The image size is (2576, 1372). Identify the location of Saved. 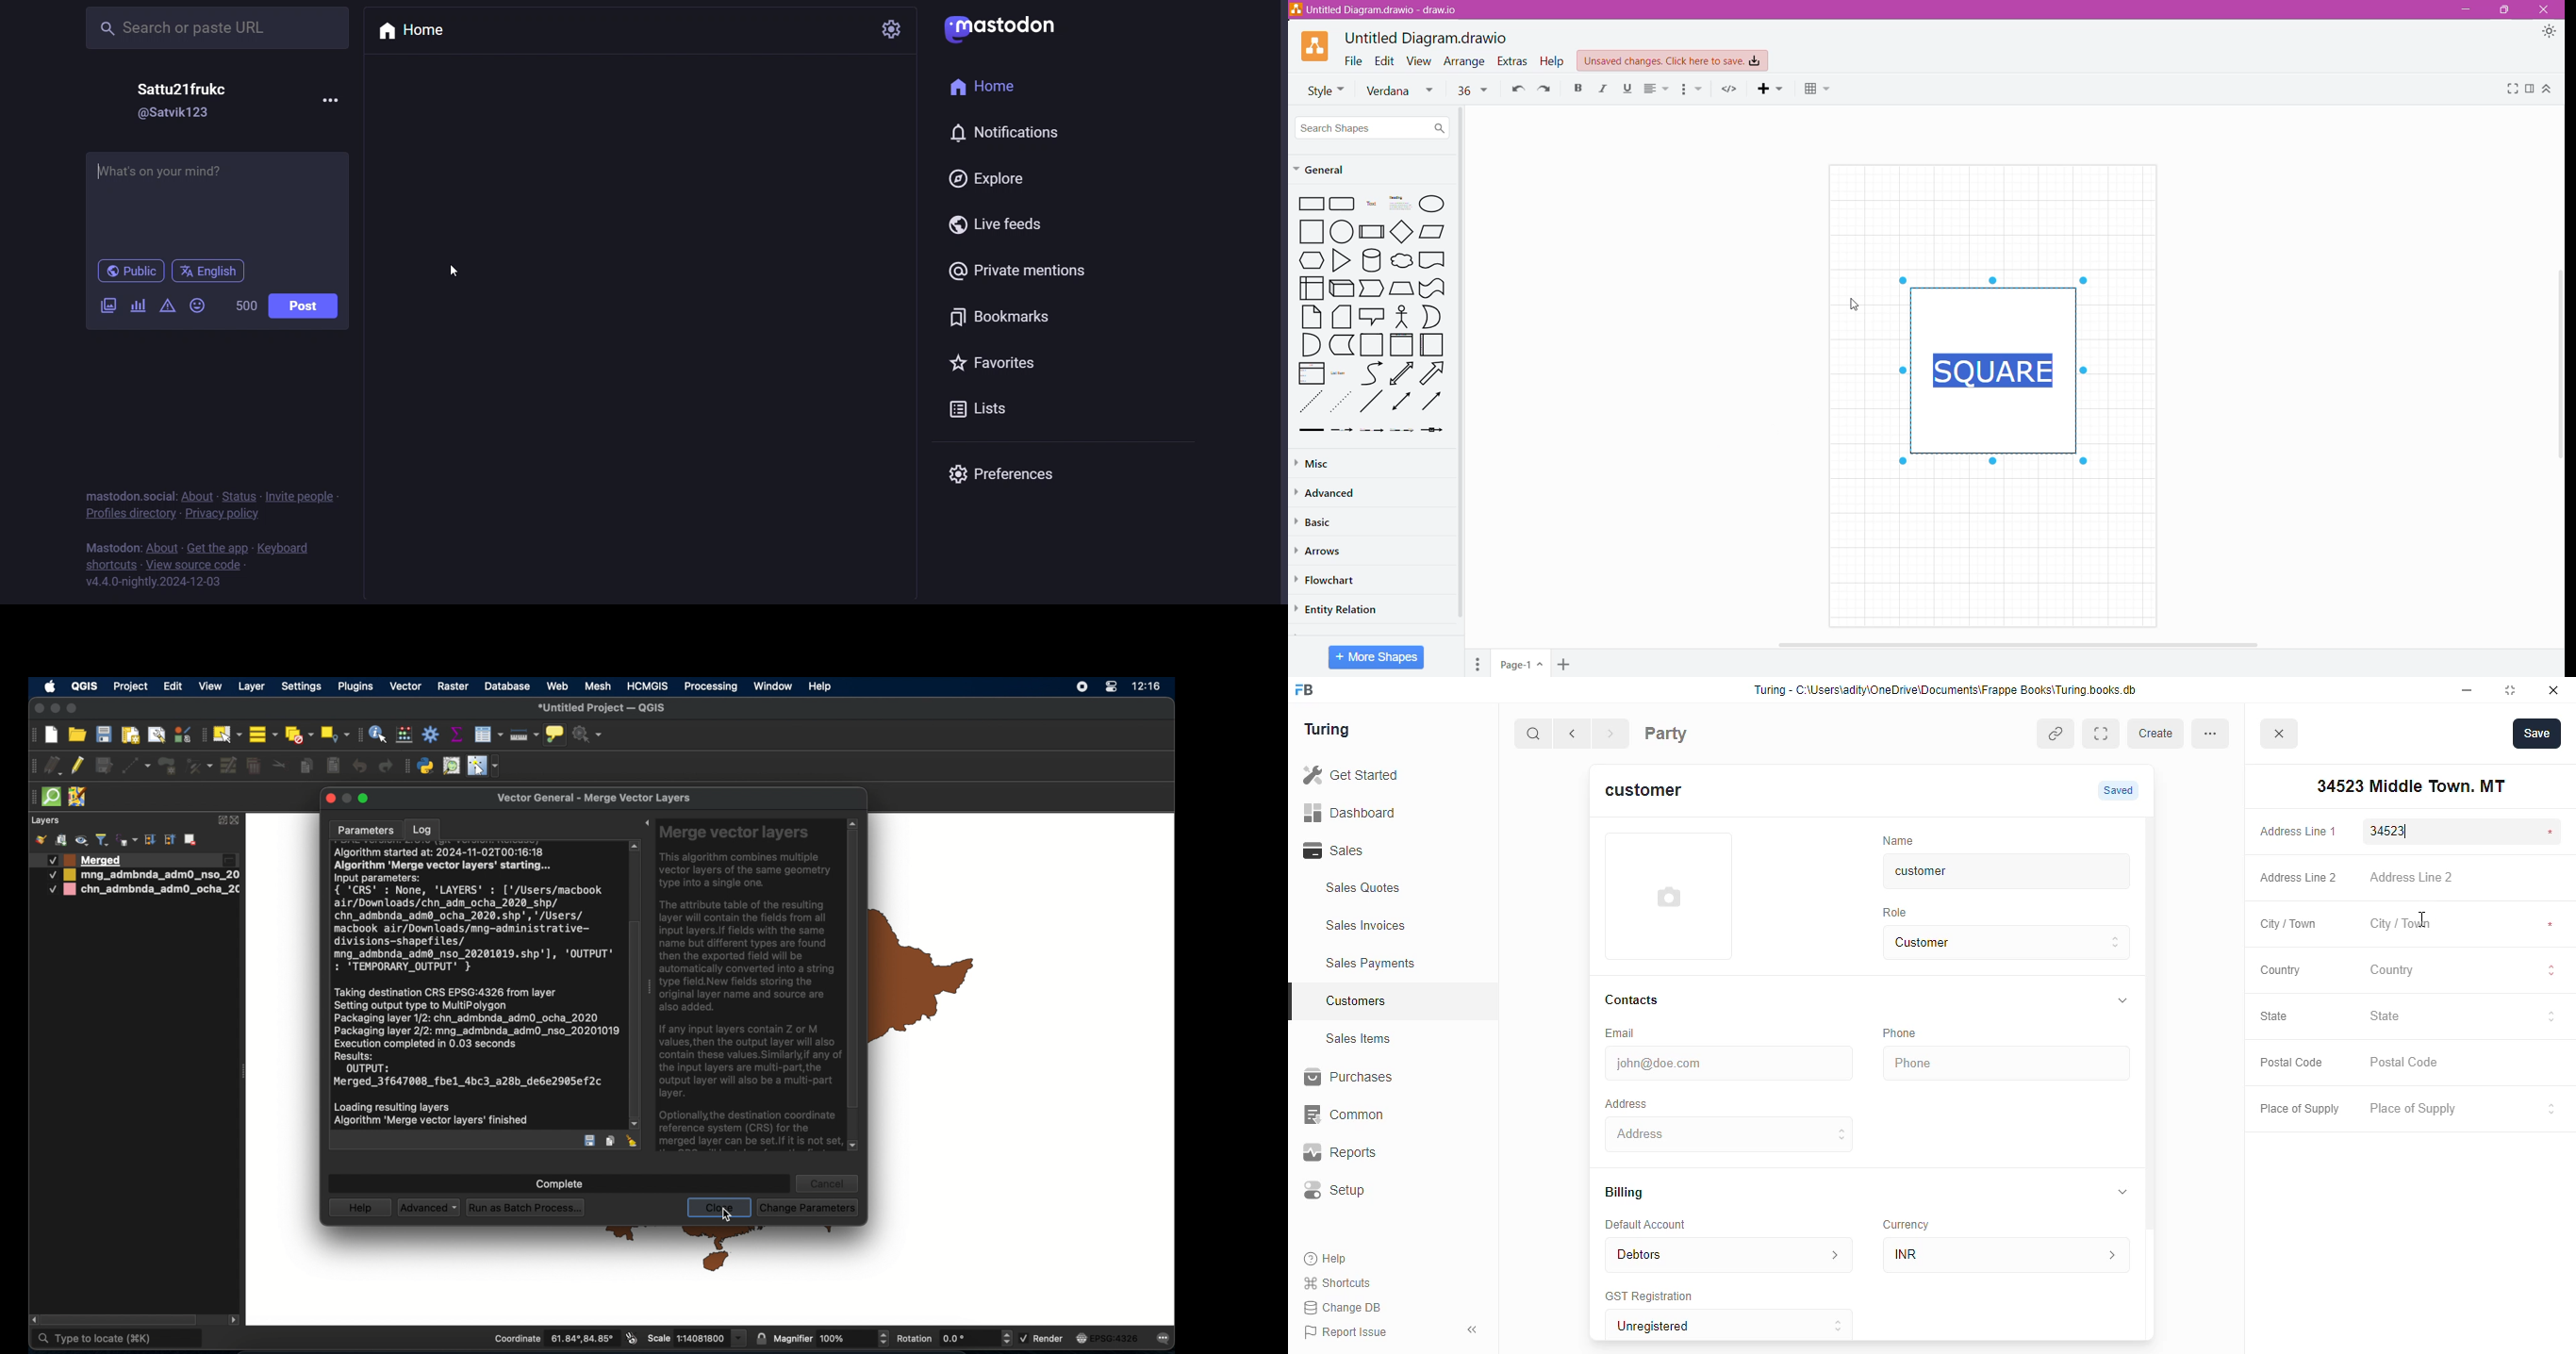
(2121, 790).